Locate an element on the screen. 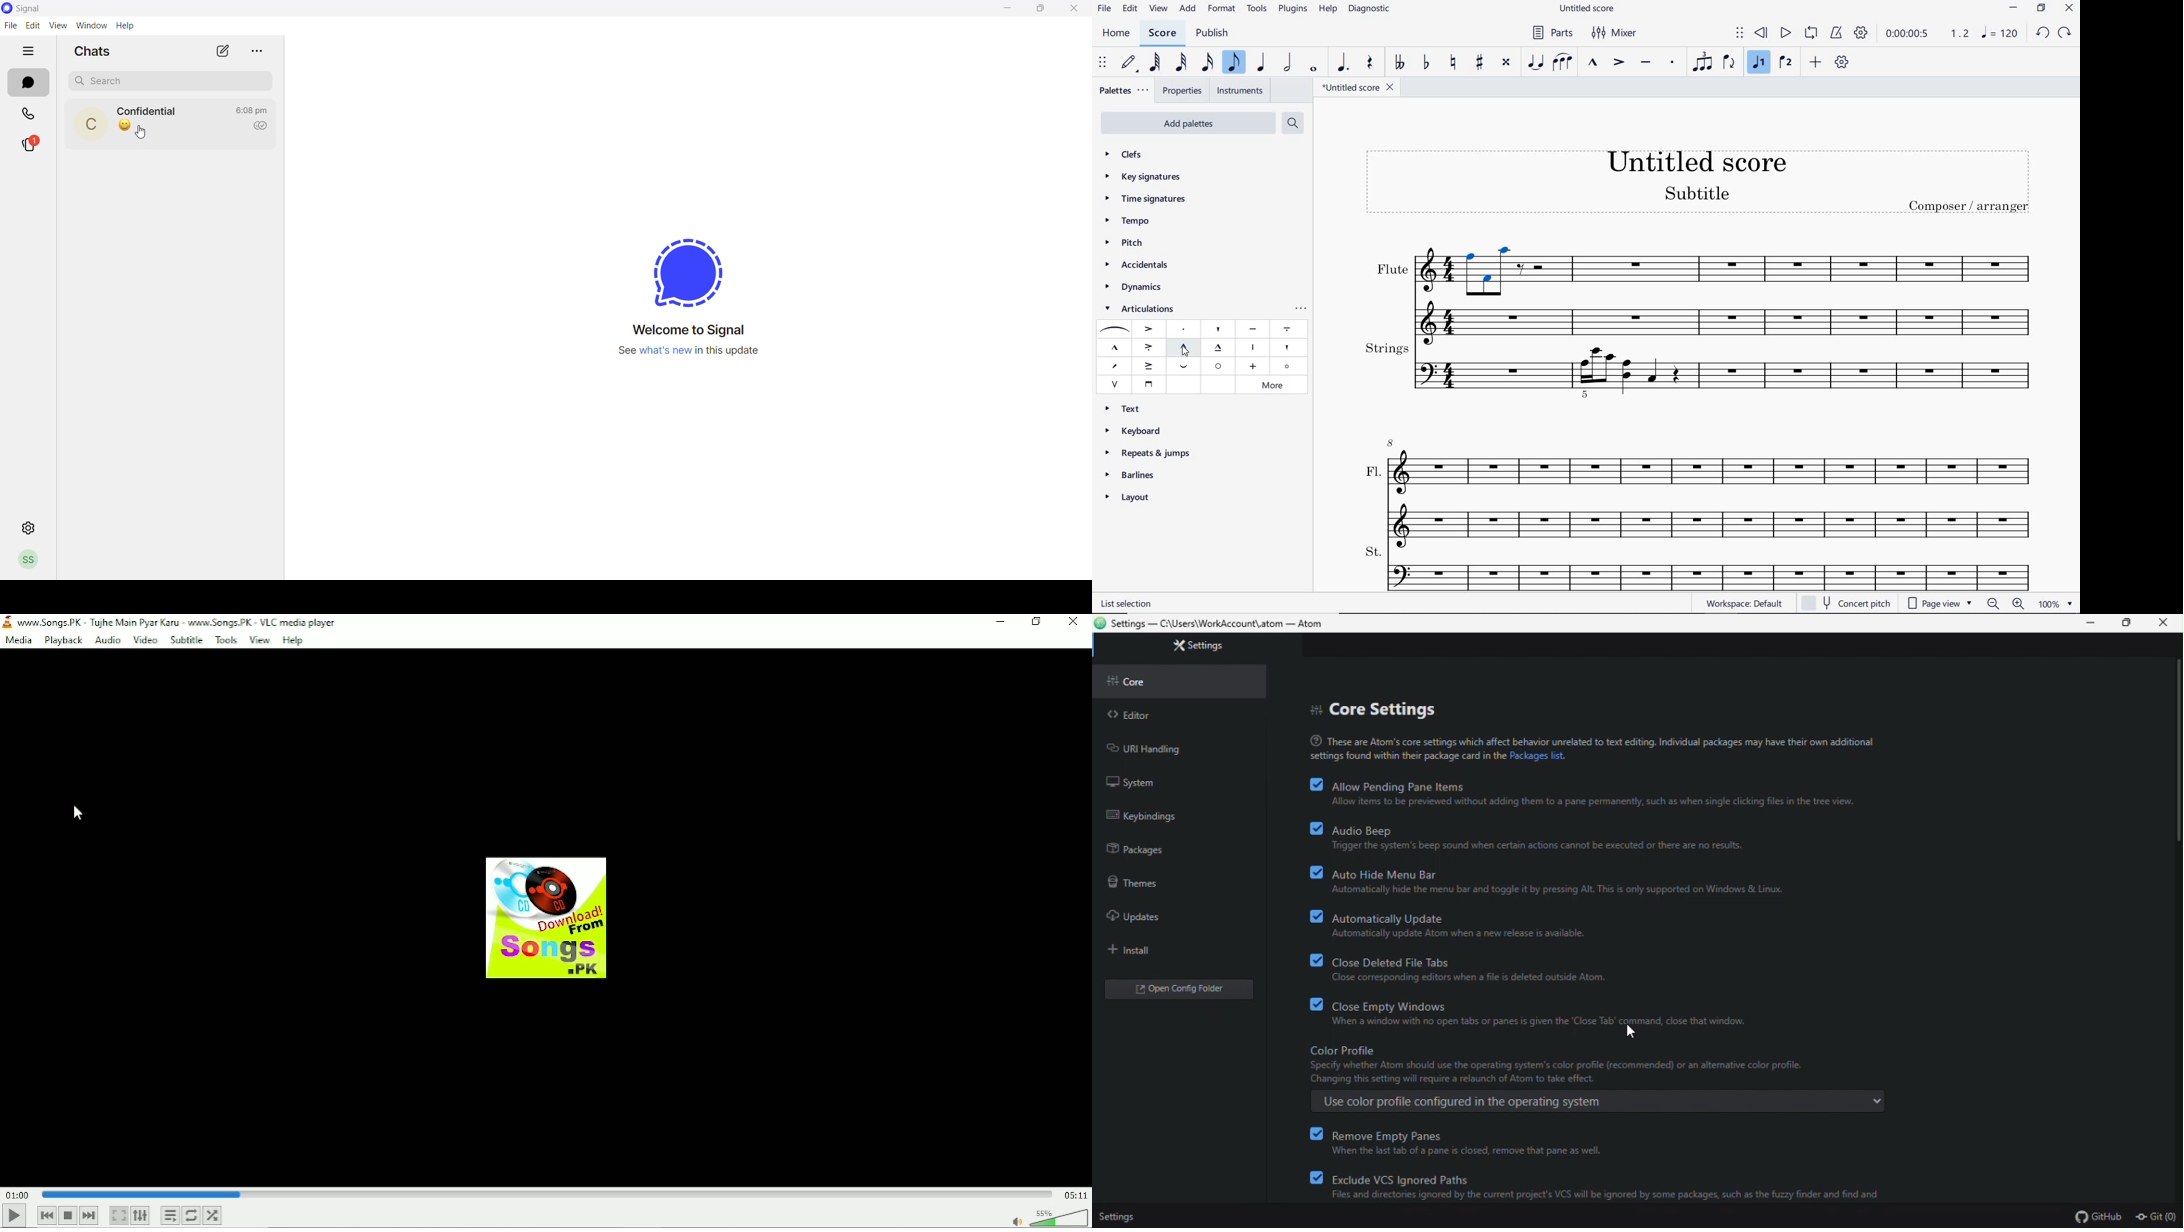 This screenshot has width=2184, height=1232. MARCATO-TENUTO ABOVE is located at coordinates (1220, 348).